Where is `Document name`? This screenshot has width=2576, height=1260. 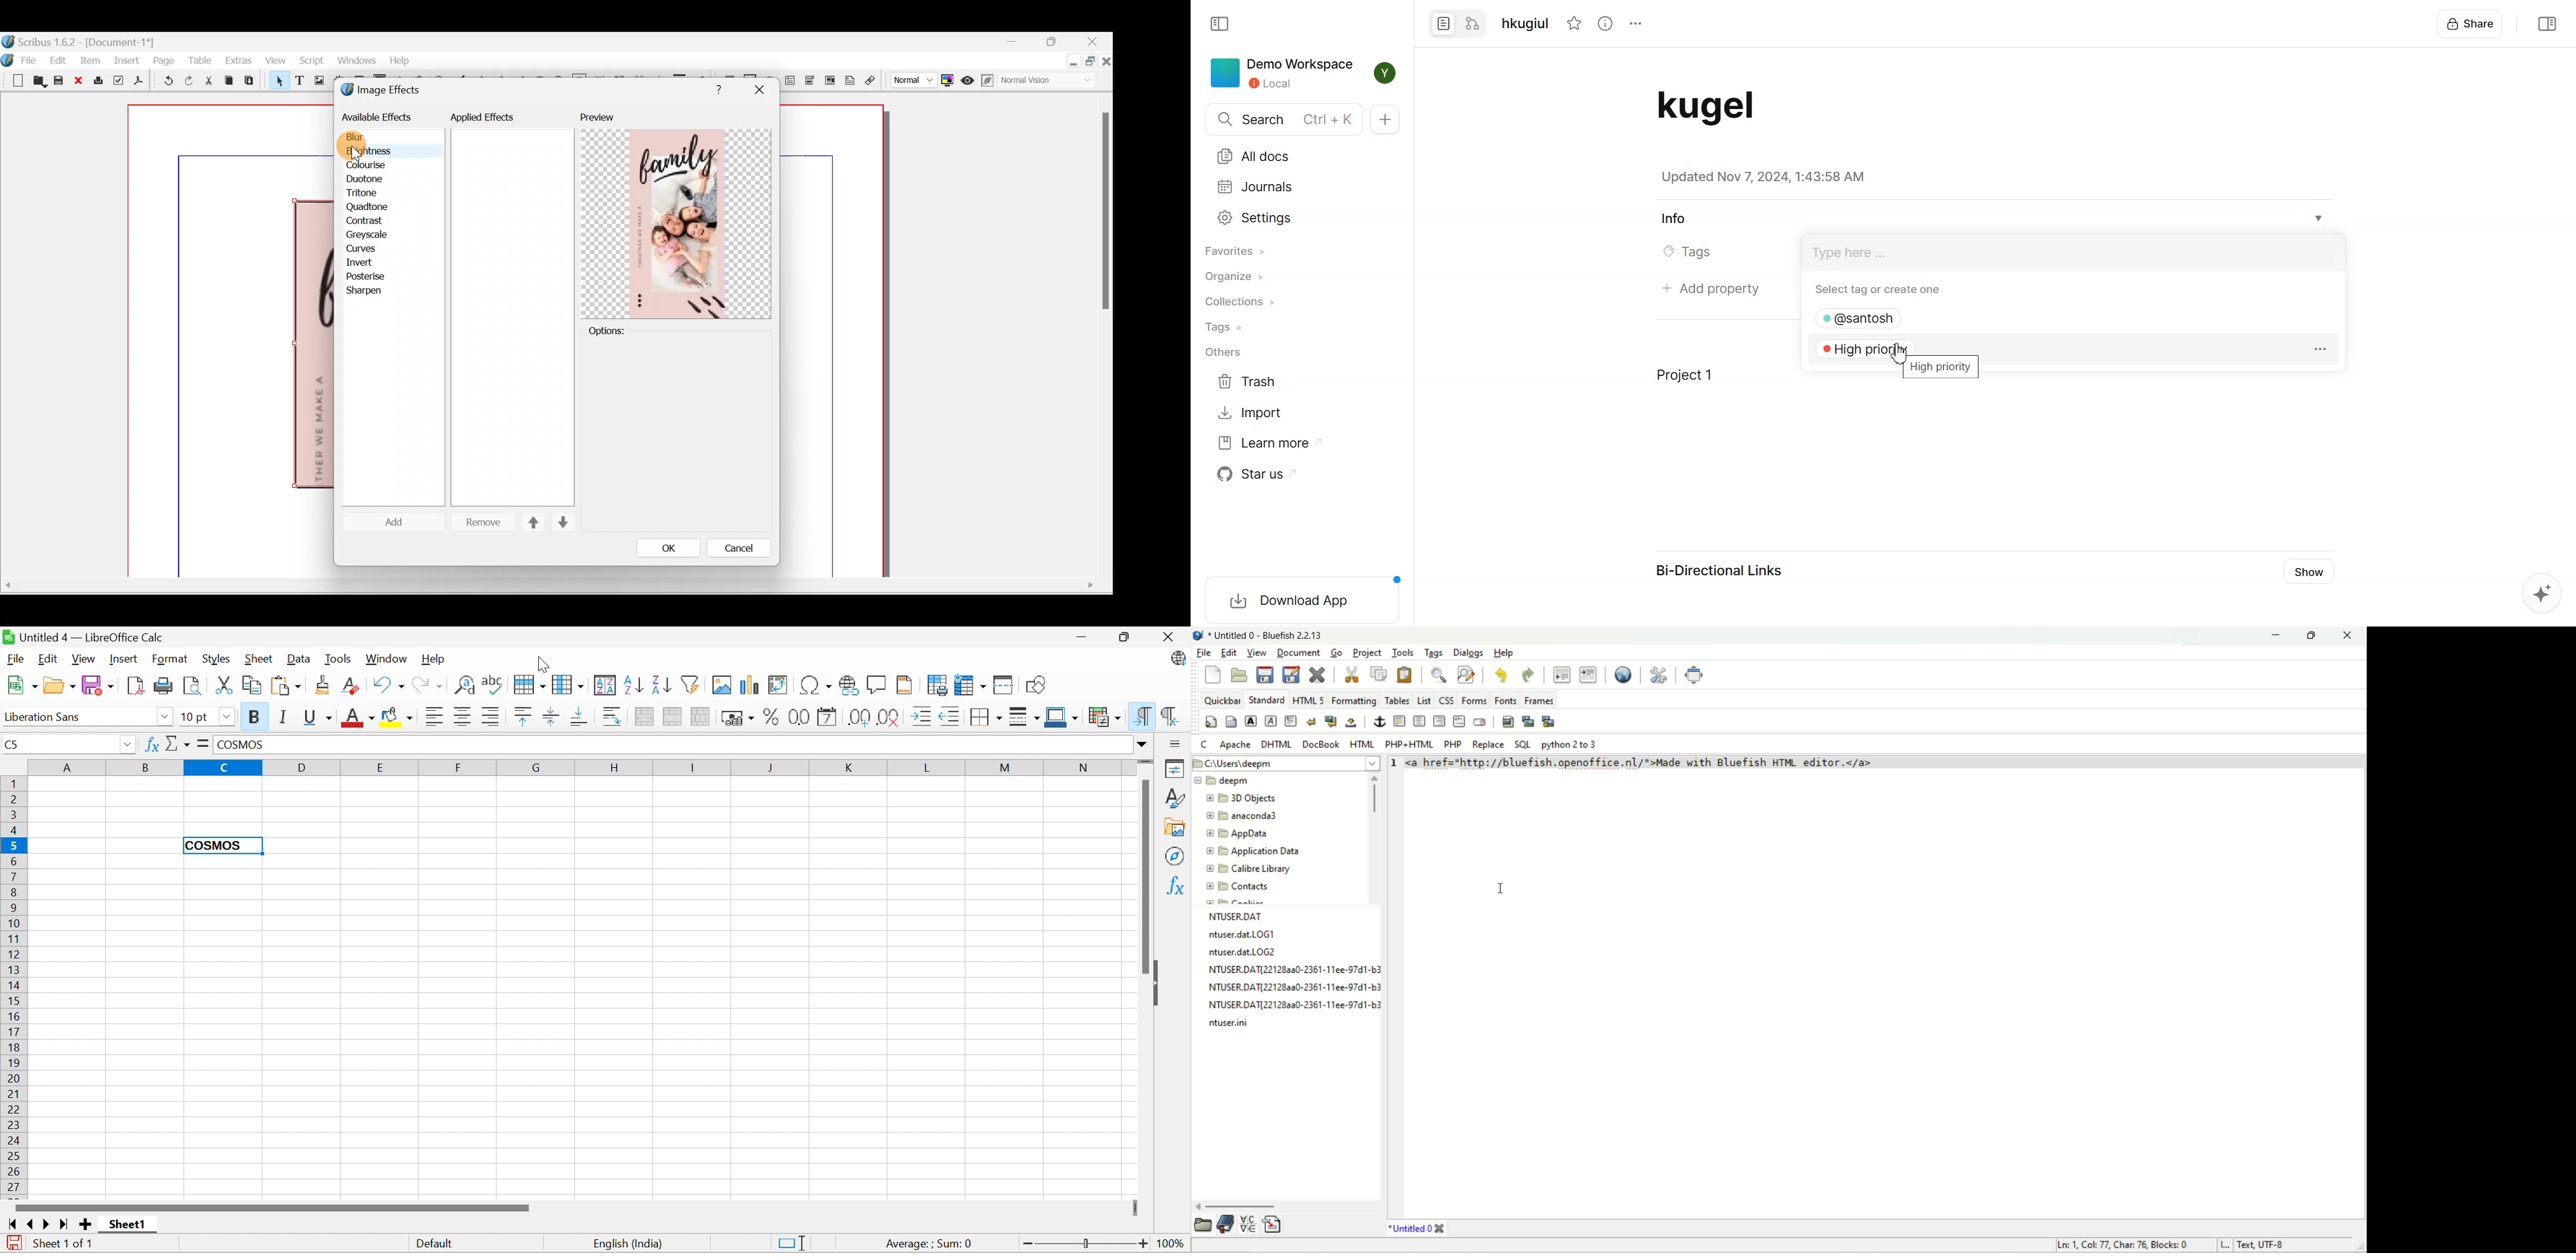 Document name is located at coordinates (79, 41).